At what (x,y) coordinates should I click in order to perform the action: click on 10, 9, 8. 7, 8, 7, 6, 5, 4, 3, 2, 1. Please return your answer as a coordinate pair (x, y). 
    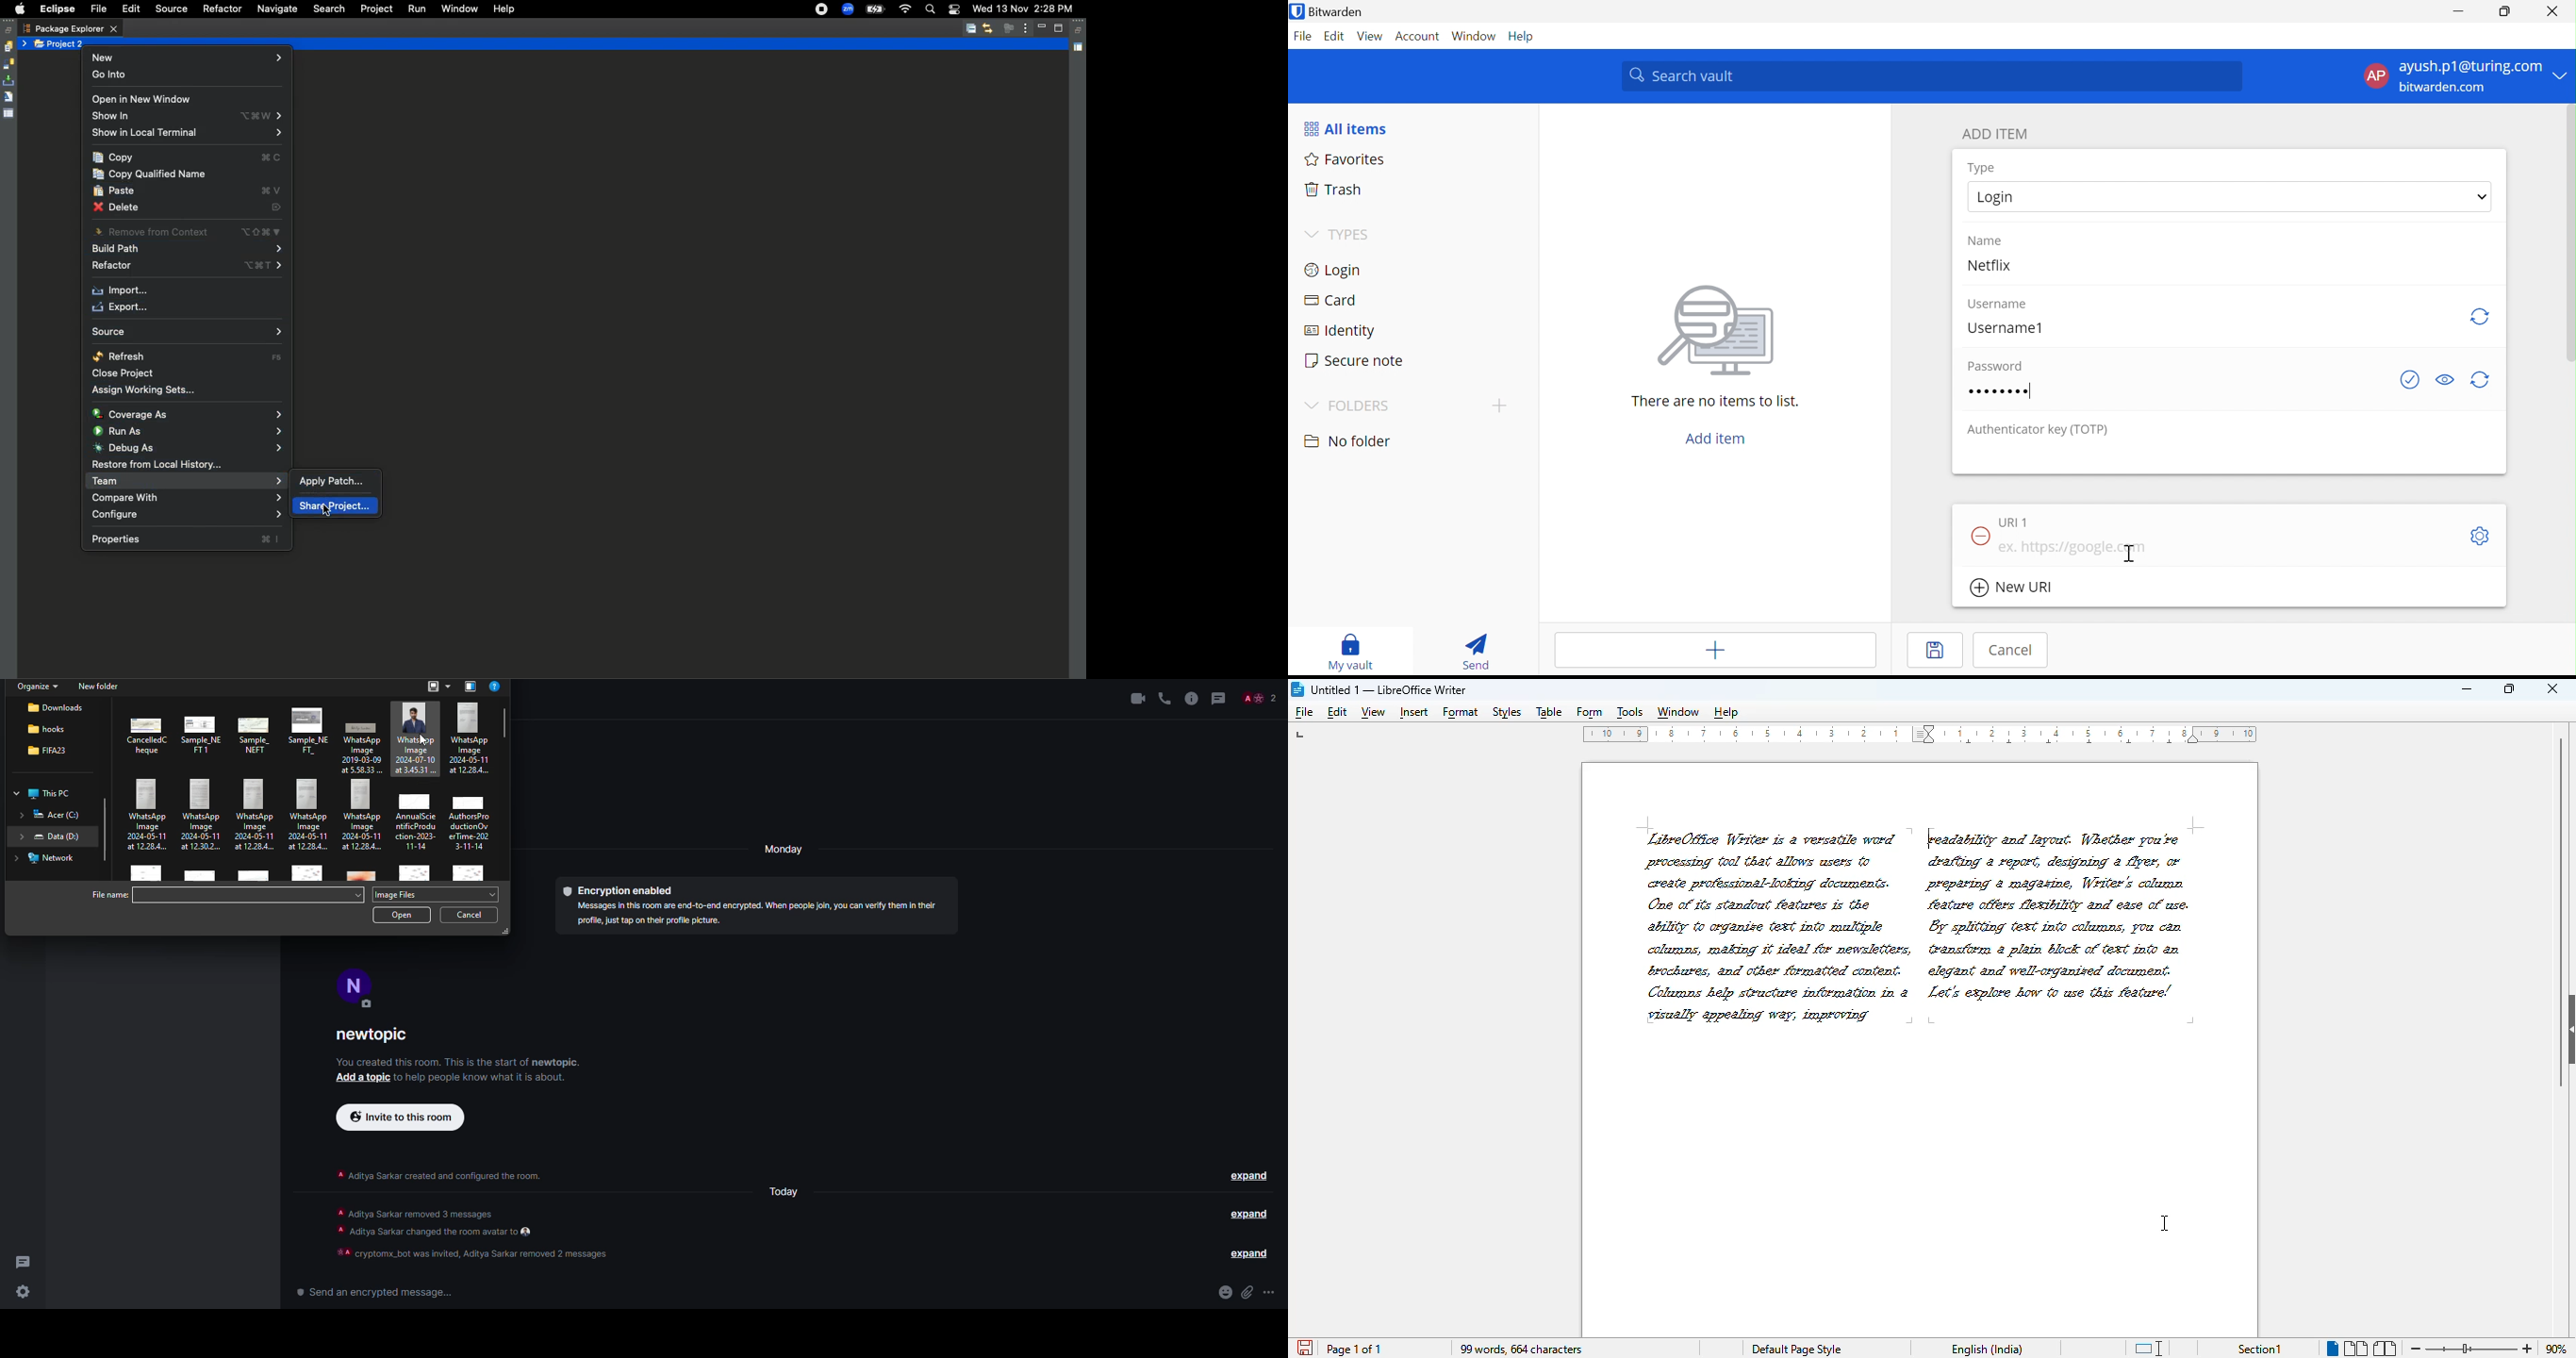
    Looking at the image, I should click on (1743, 735).